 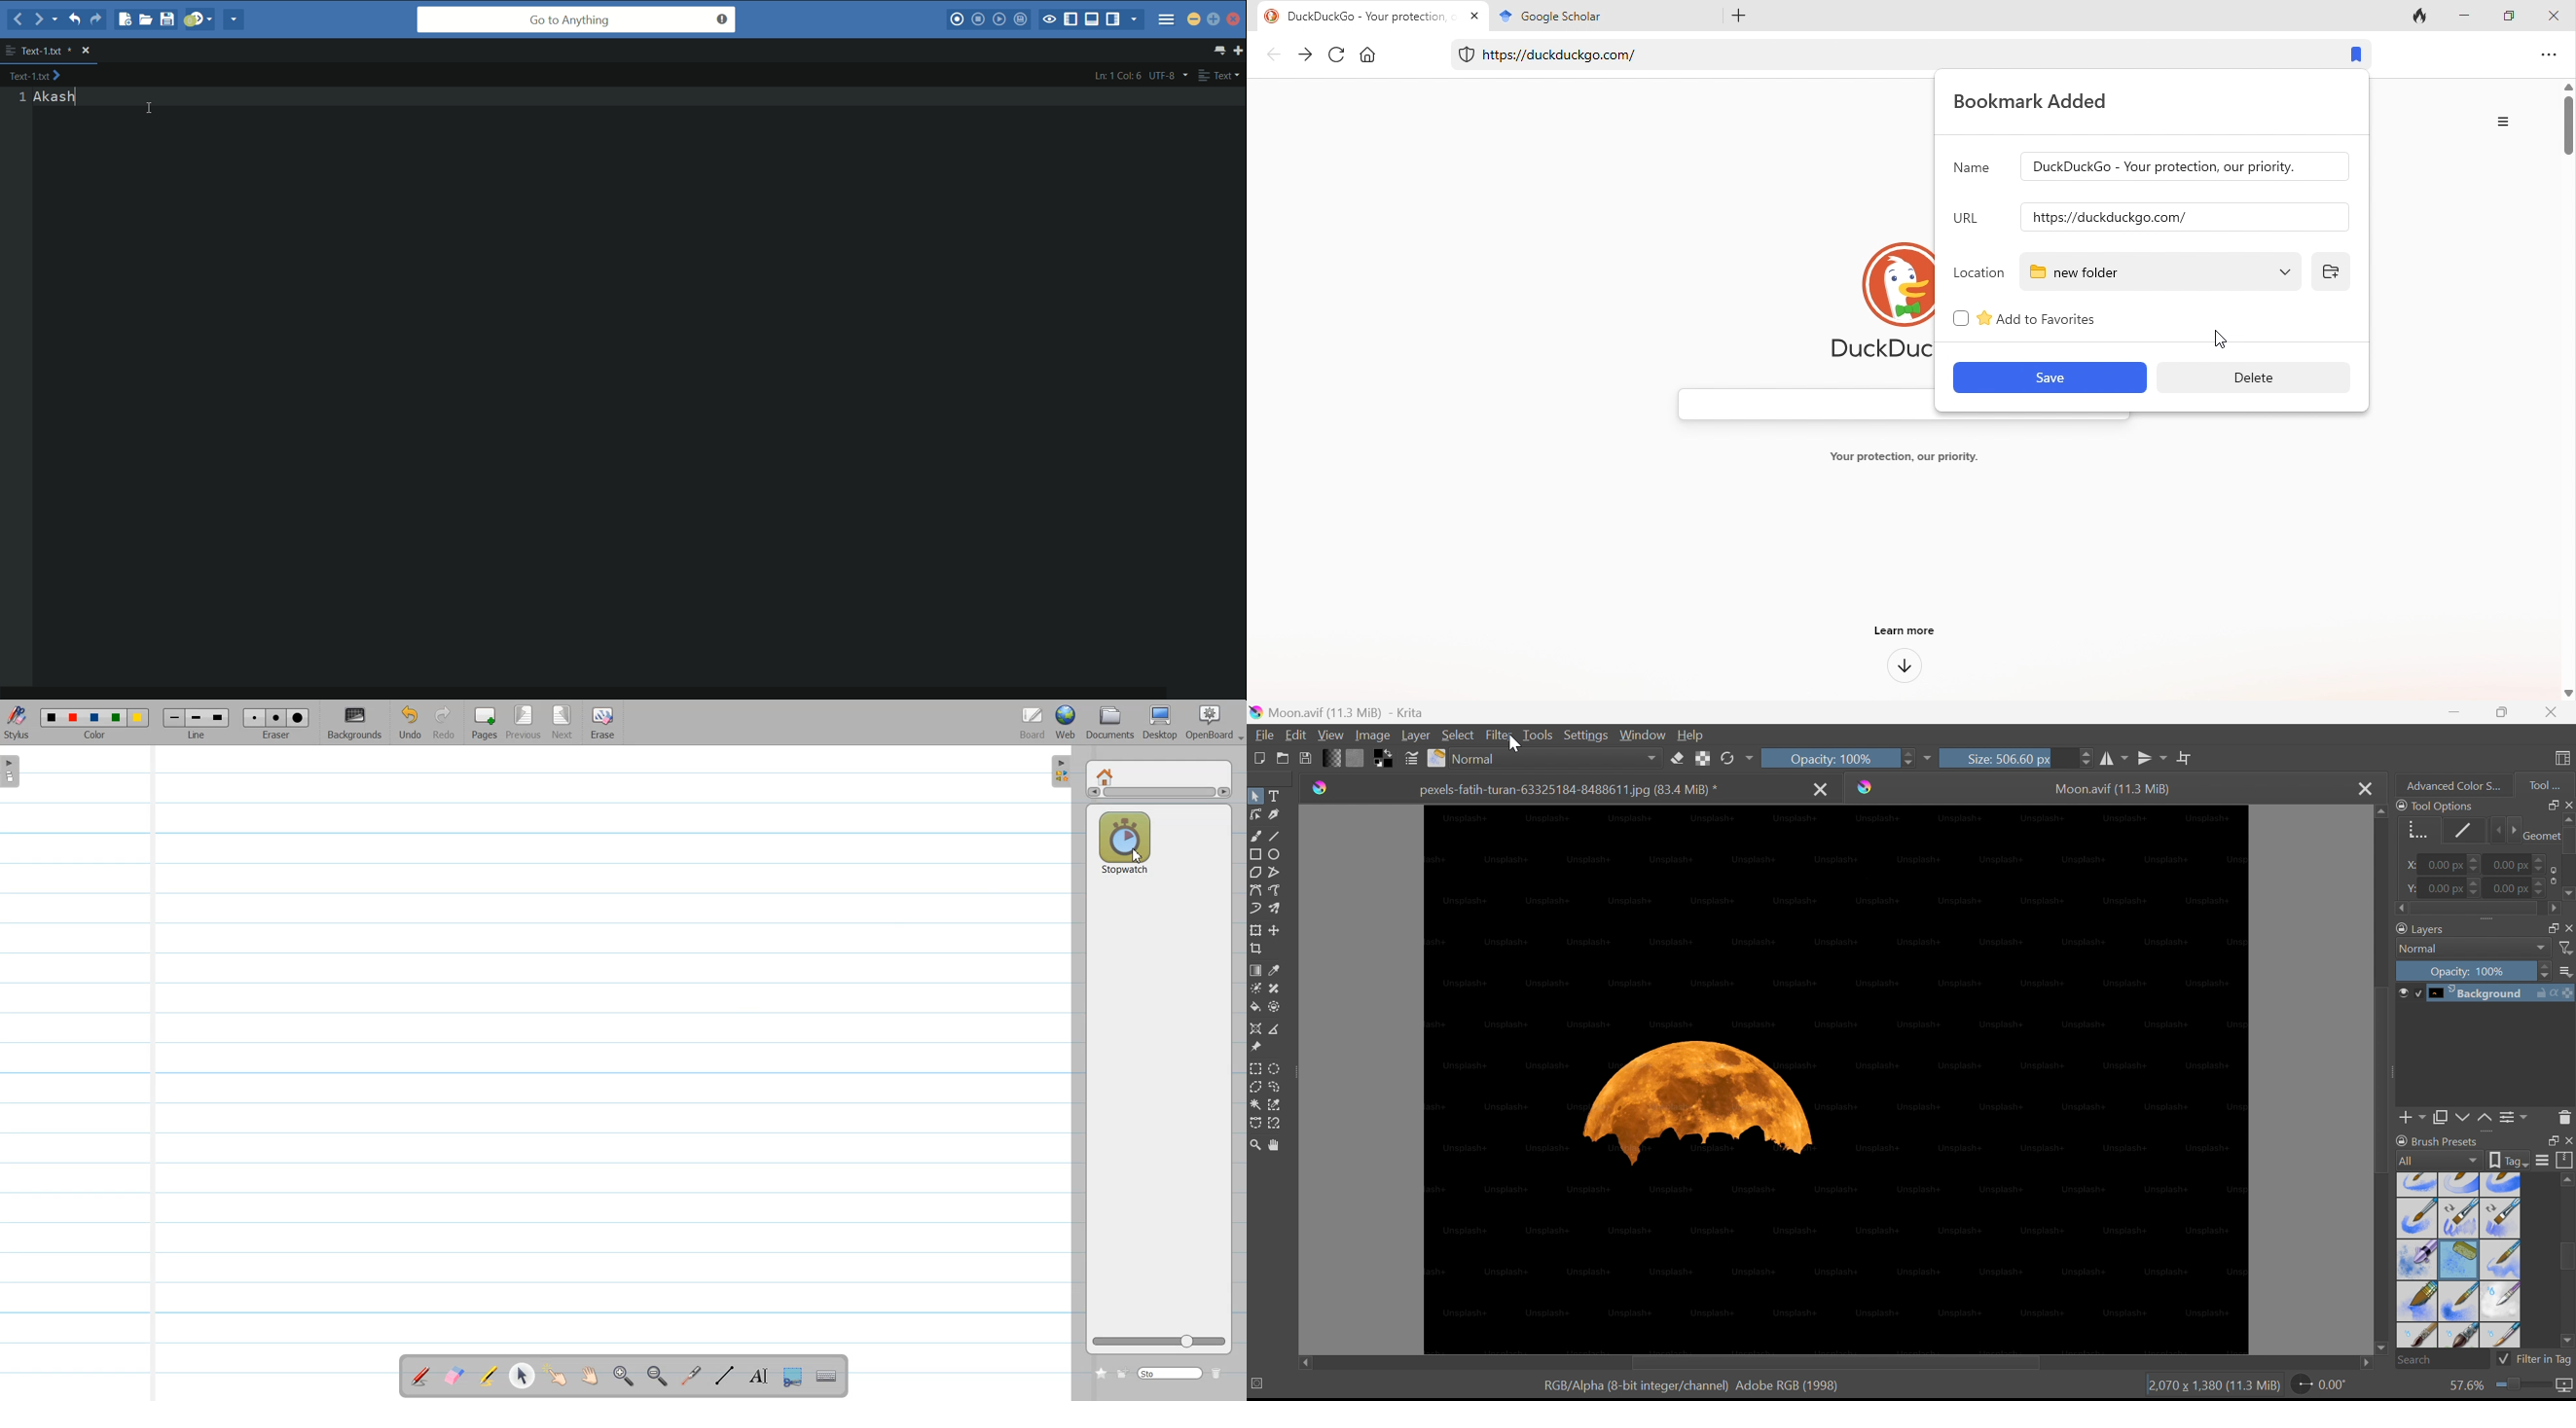 What do you see at coordinates (2213, 1386) in the screenshot?
I see `2,070×1,380 (11.3 MiB)` at bounding box center [2213, 1386].